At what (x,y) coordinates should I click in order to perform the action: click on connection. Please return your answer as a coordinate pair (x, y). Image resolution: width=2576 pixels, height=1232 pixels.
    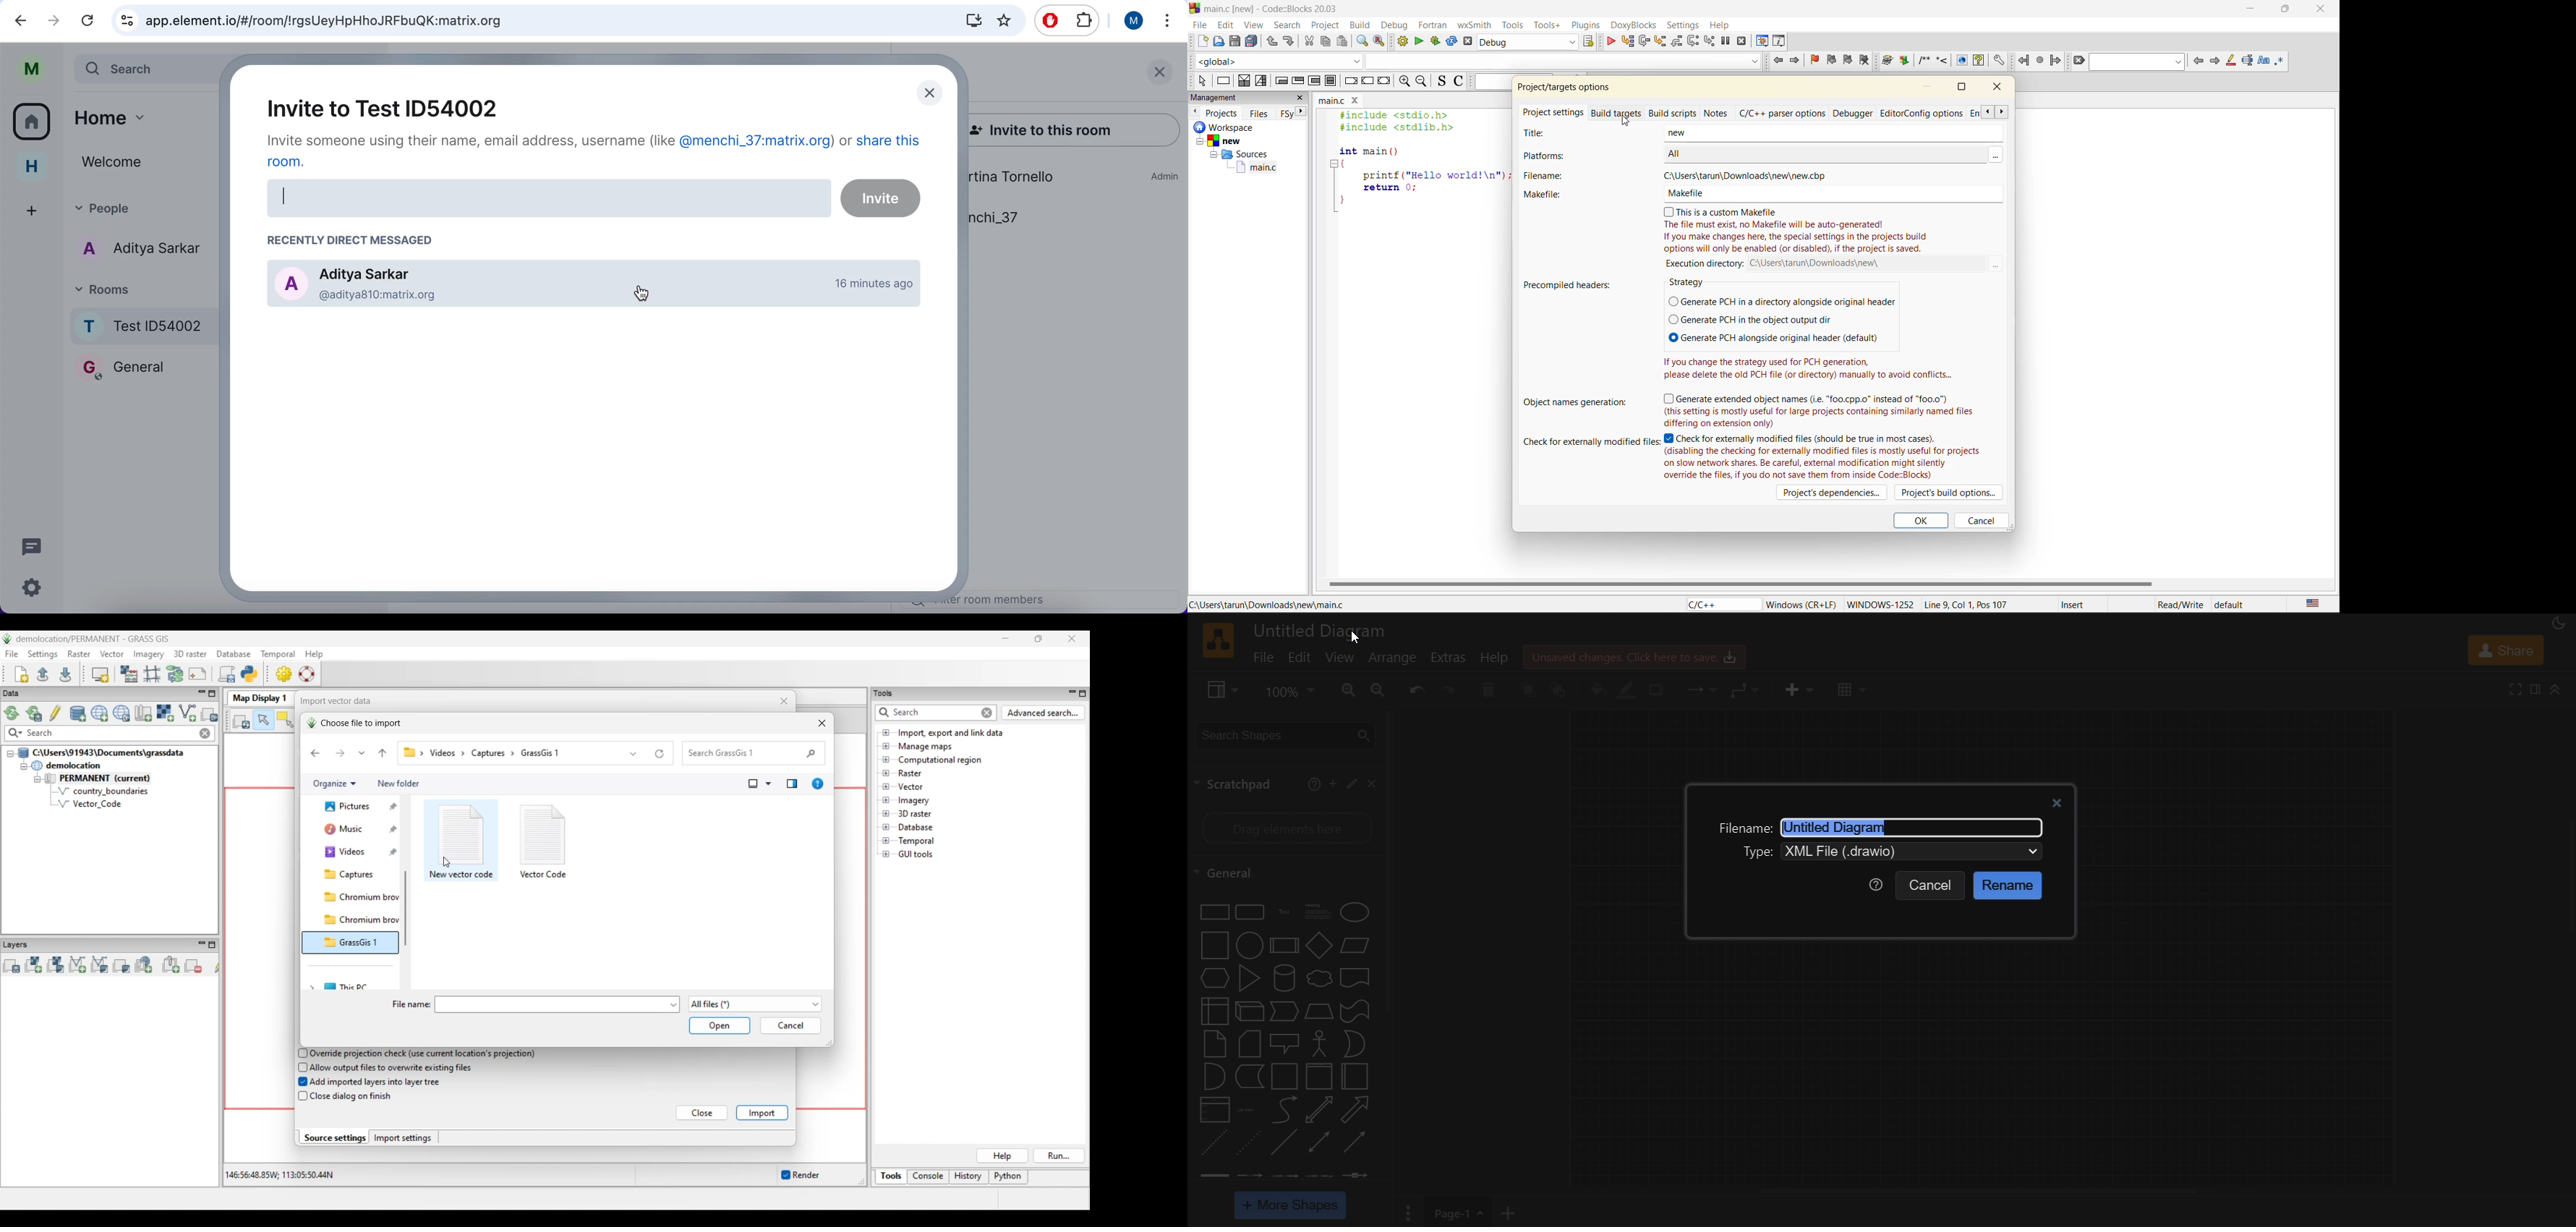
    Looking at the image, I should click on (1698, 689).